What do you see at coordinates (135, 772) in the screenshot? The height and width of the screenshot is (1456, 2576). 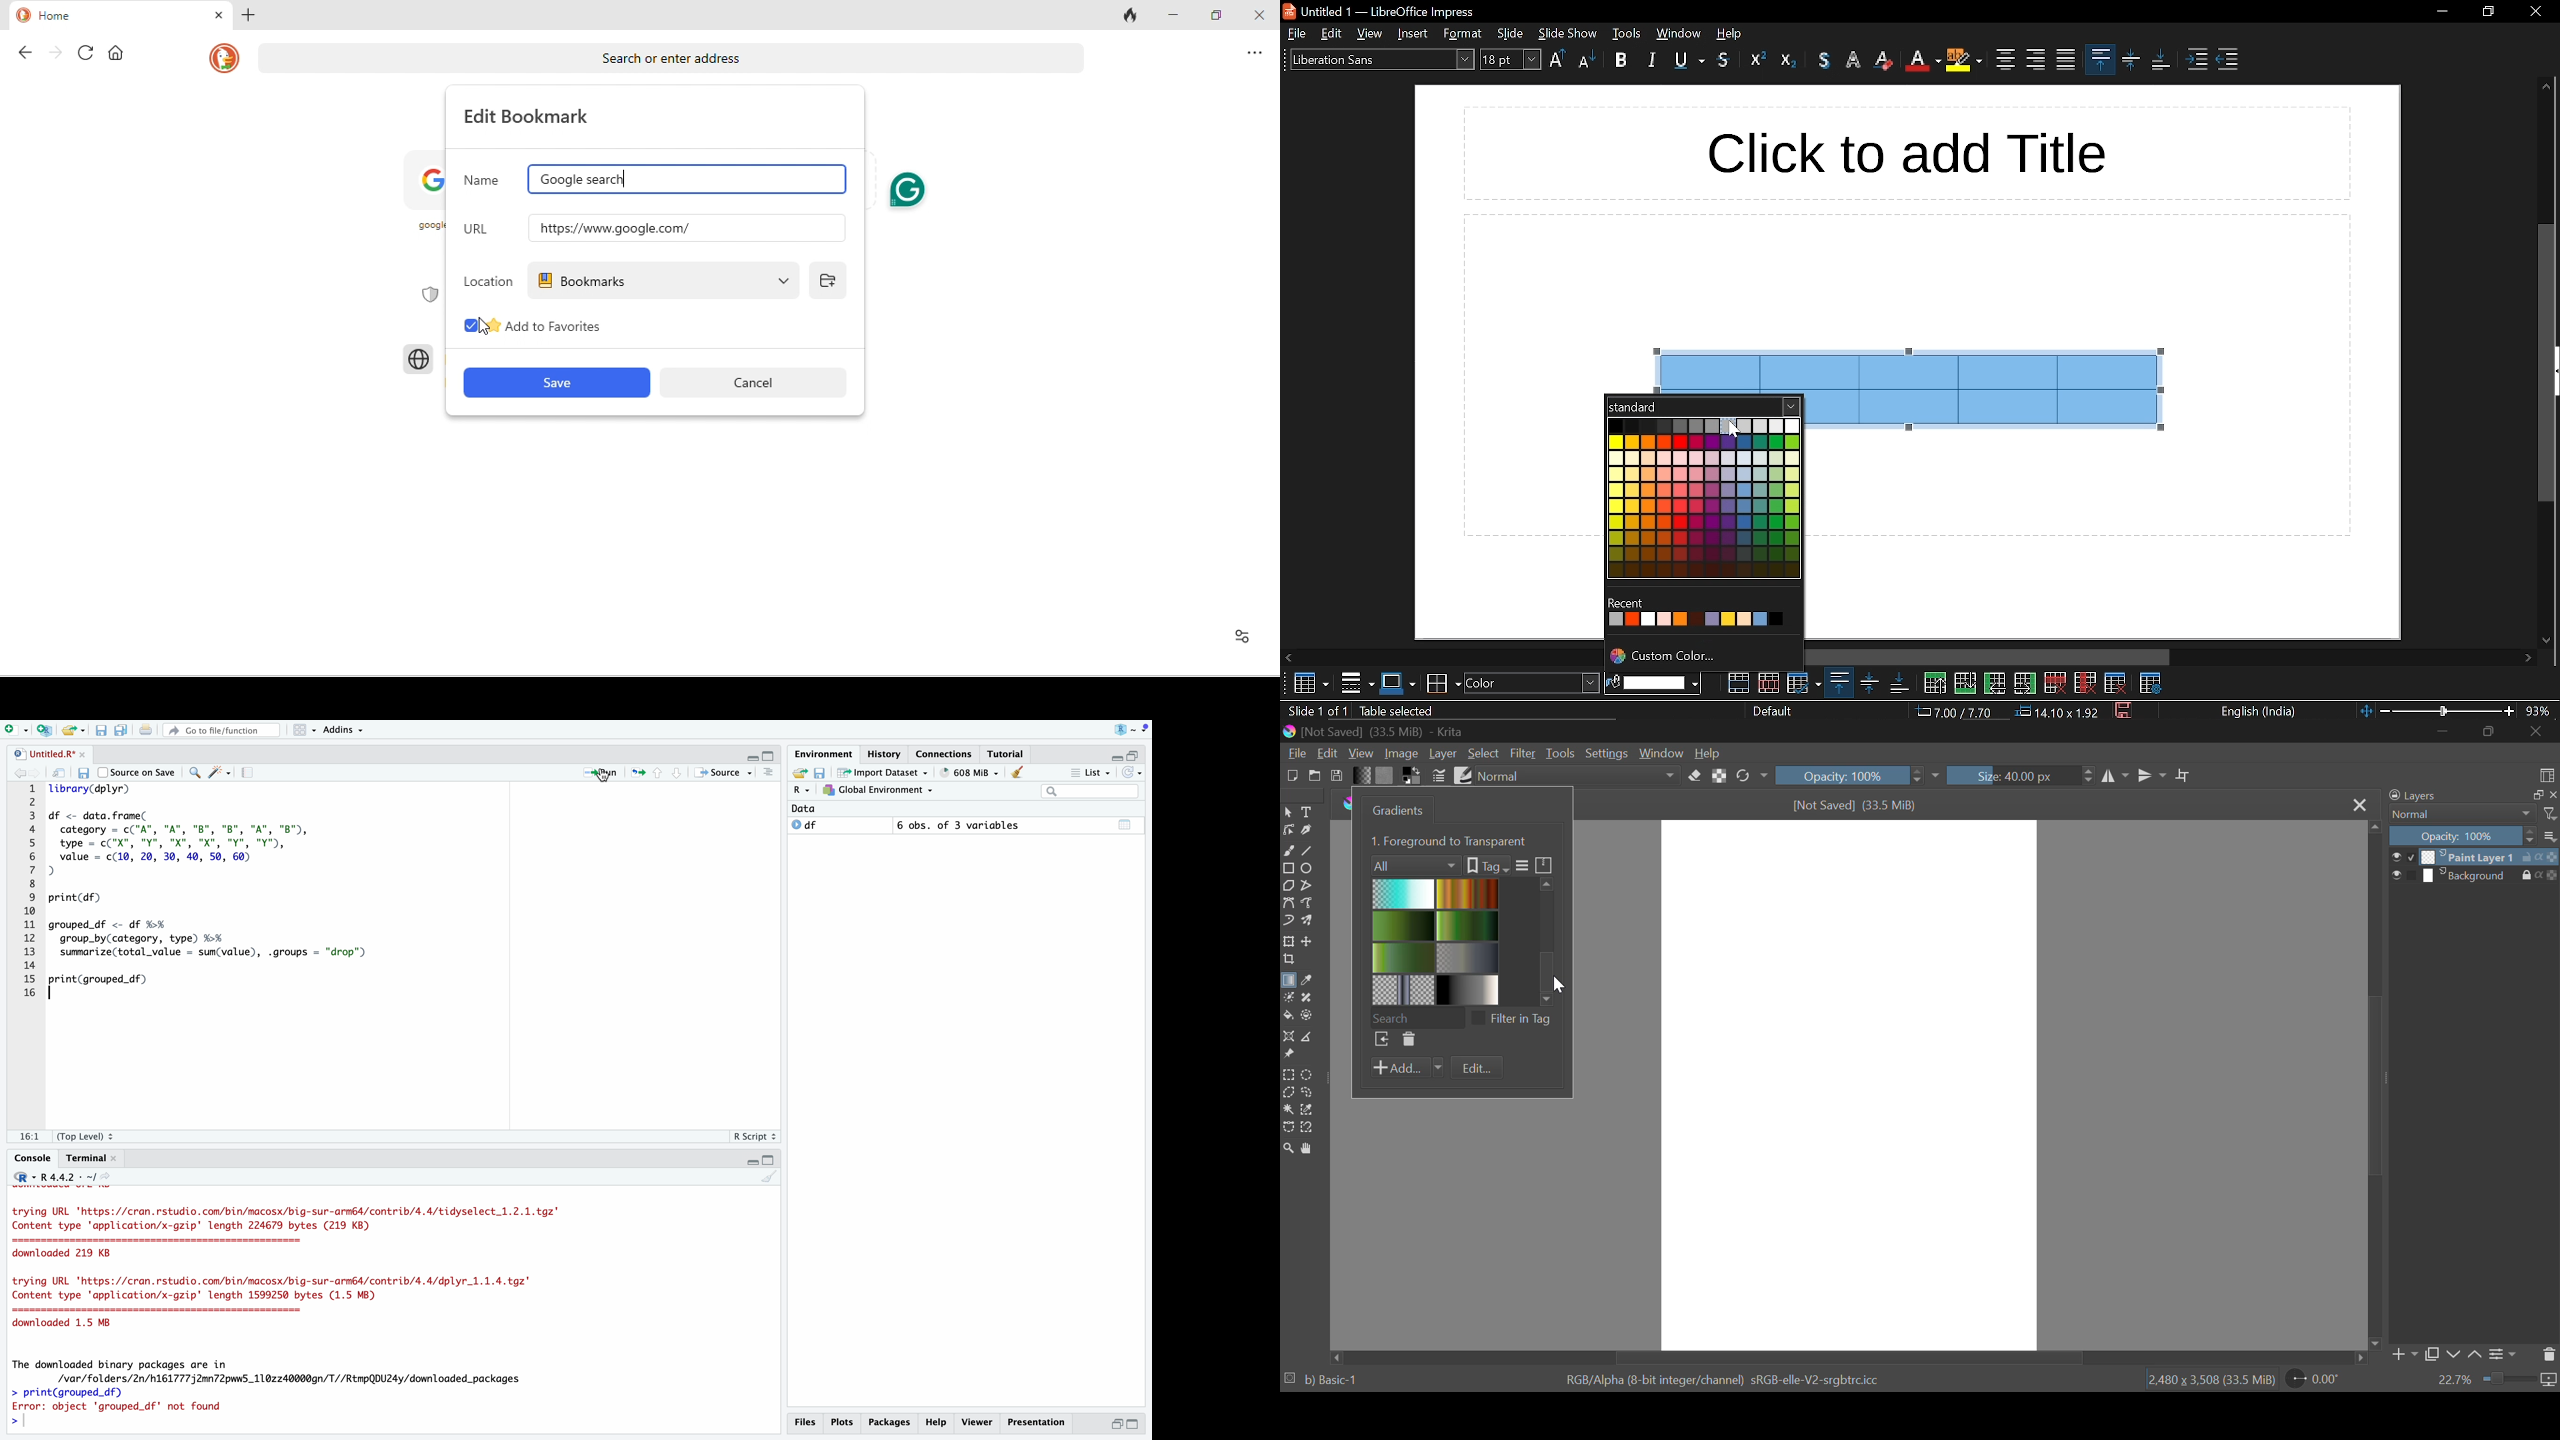 I see `Source on Save` at bounding box center [135, 772].